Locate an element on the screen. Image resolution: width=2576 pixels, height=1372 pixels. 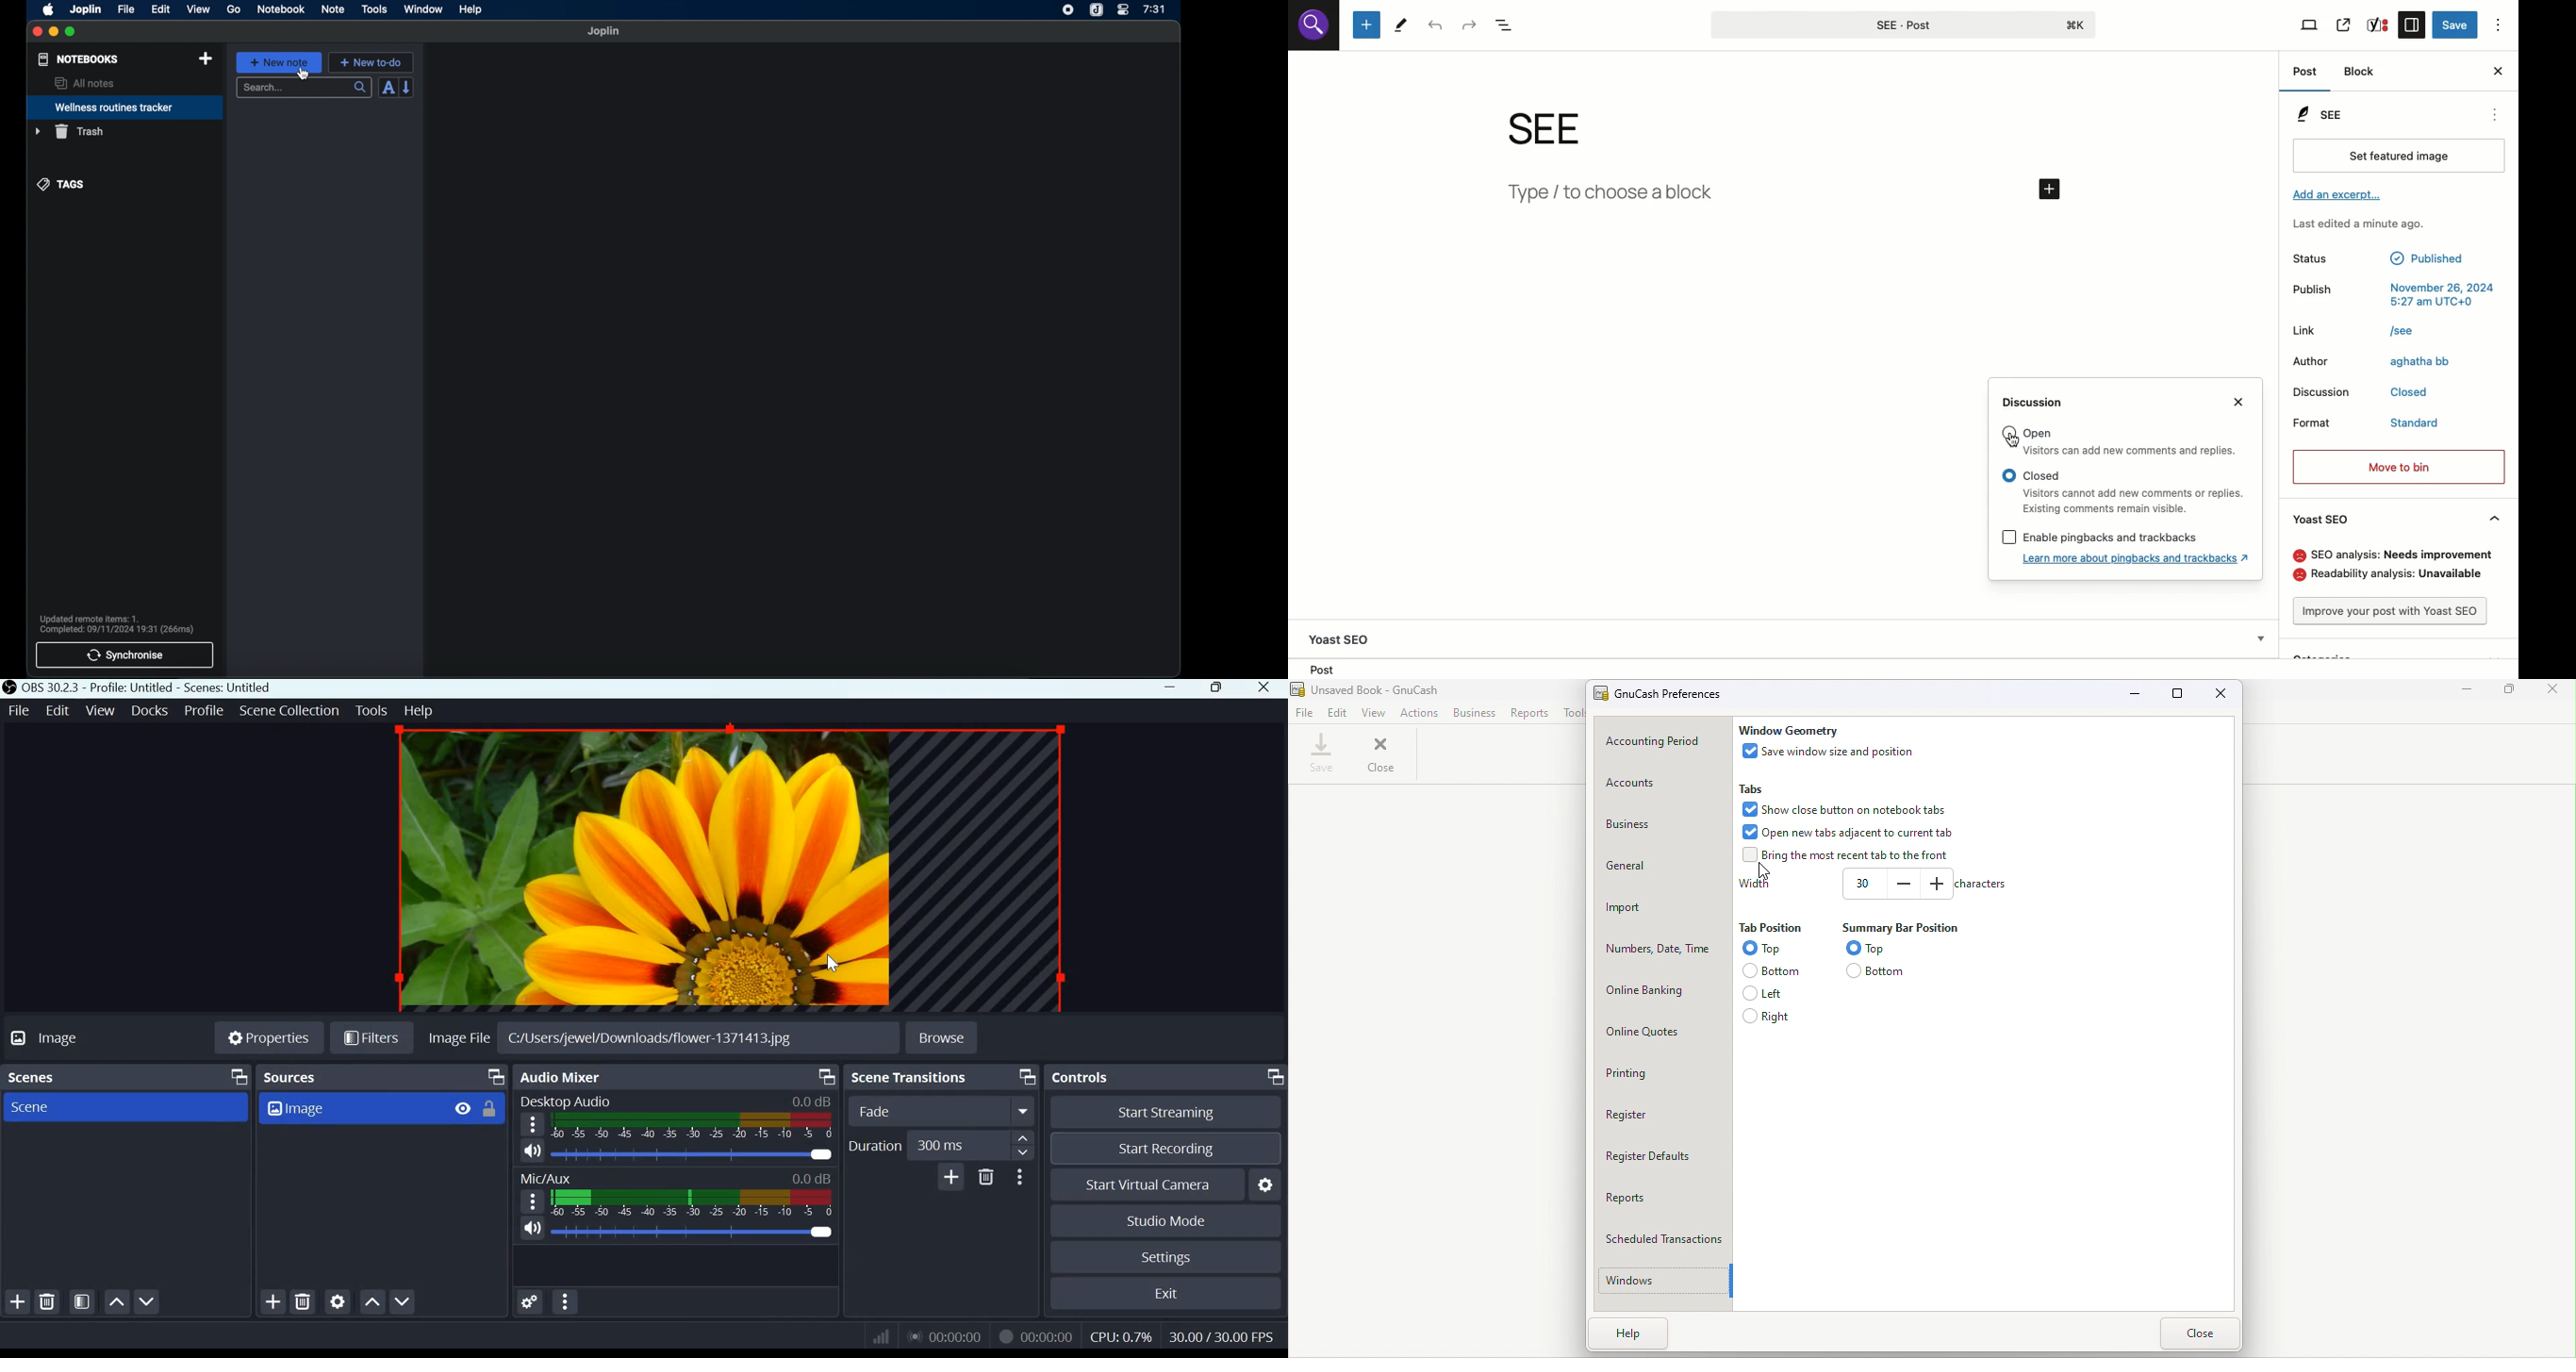
Controls is located at coordinates (1080, 1076).